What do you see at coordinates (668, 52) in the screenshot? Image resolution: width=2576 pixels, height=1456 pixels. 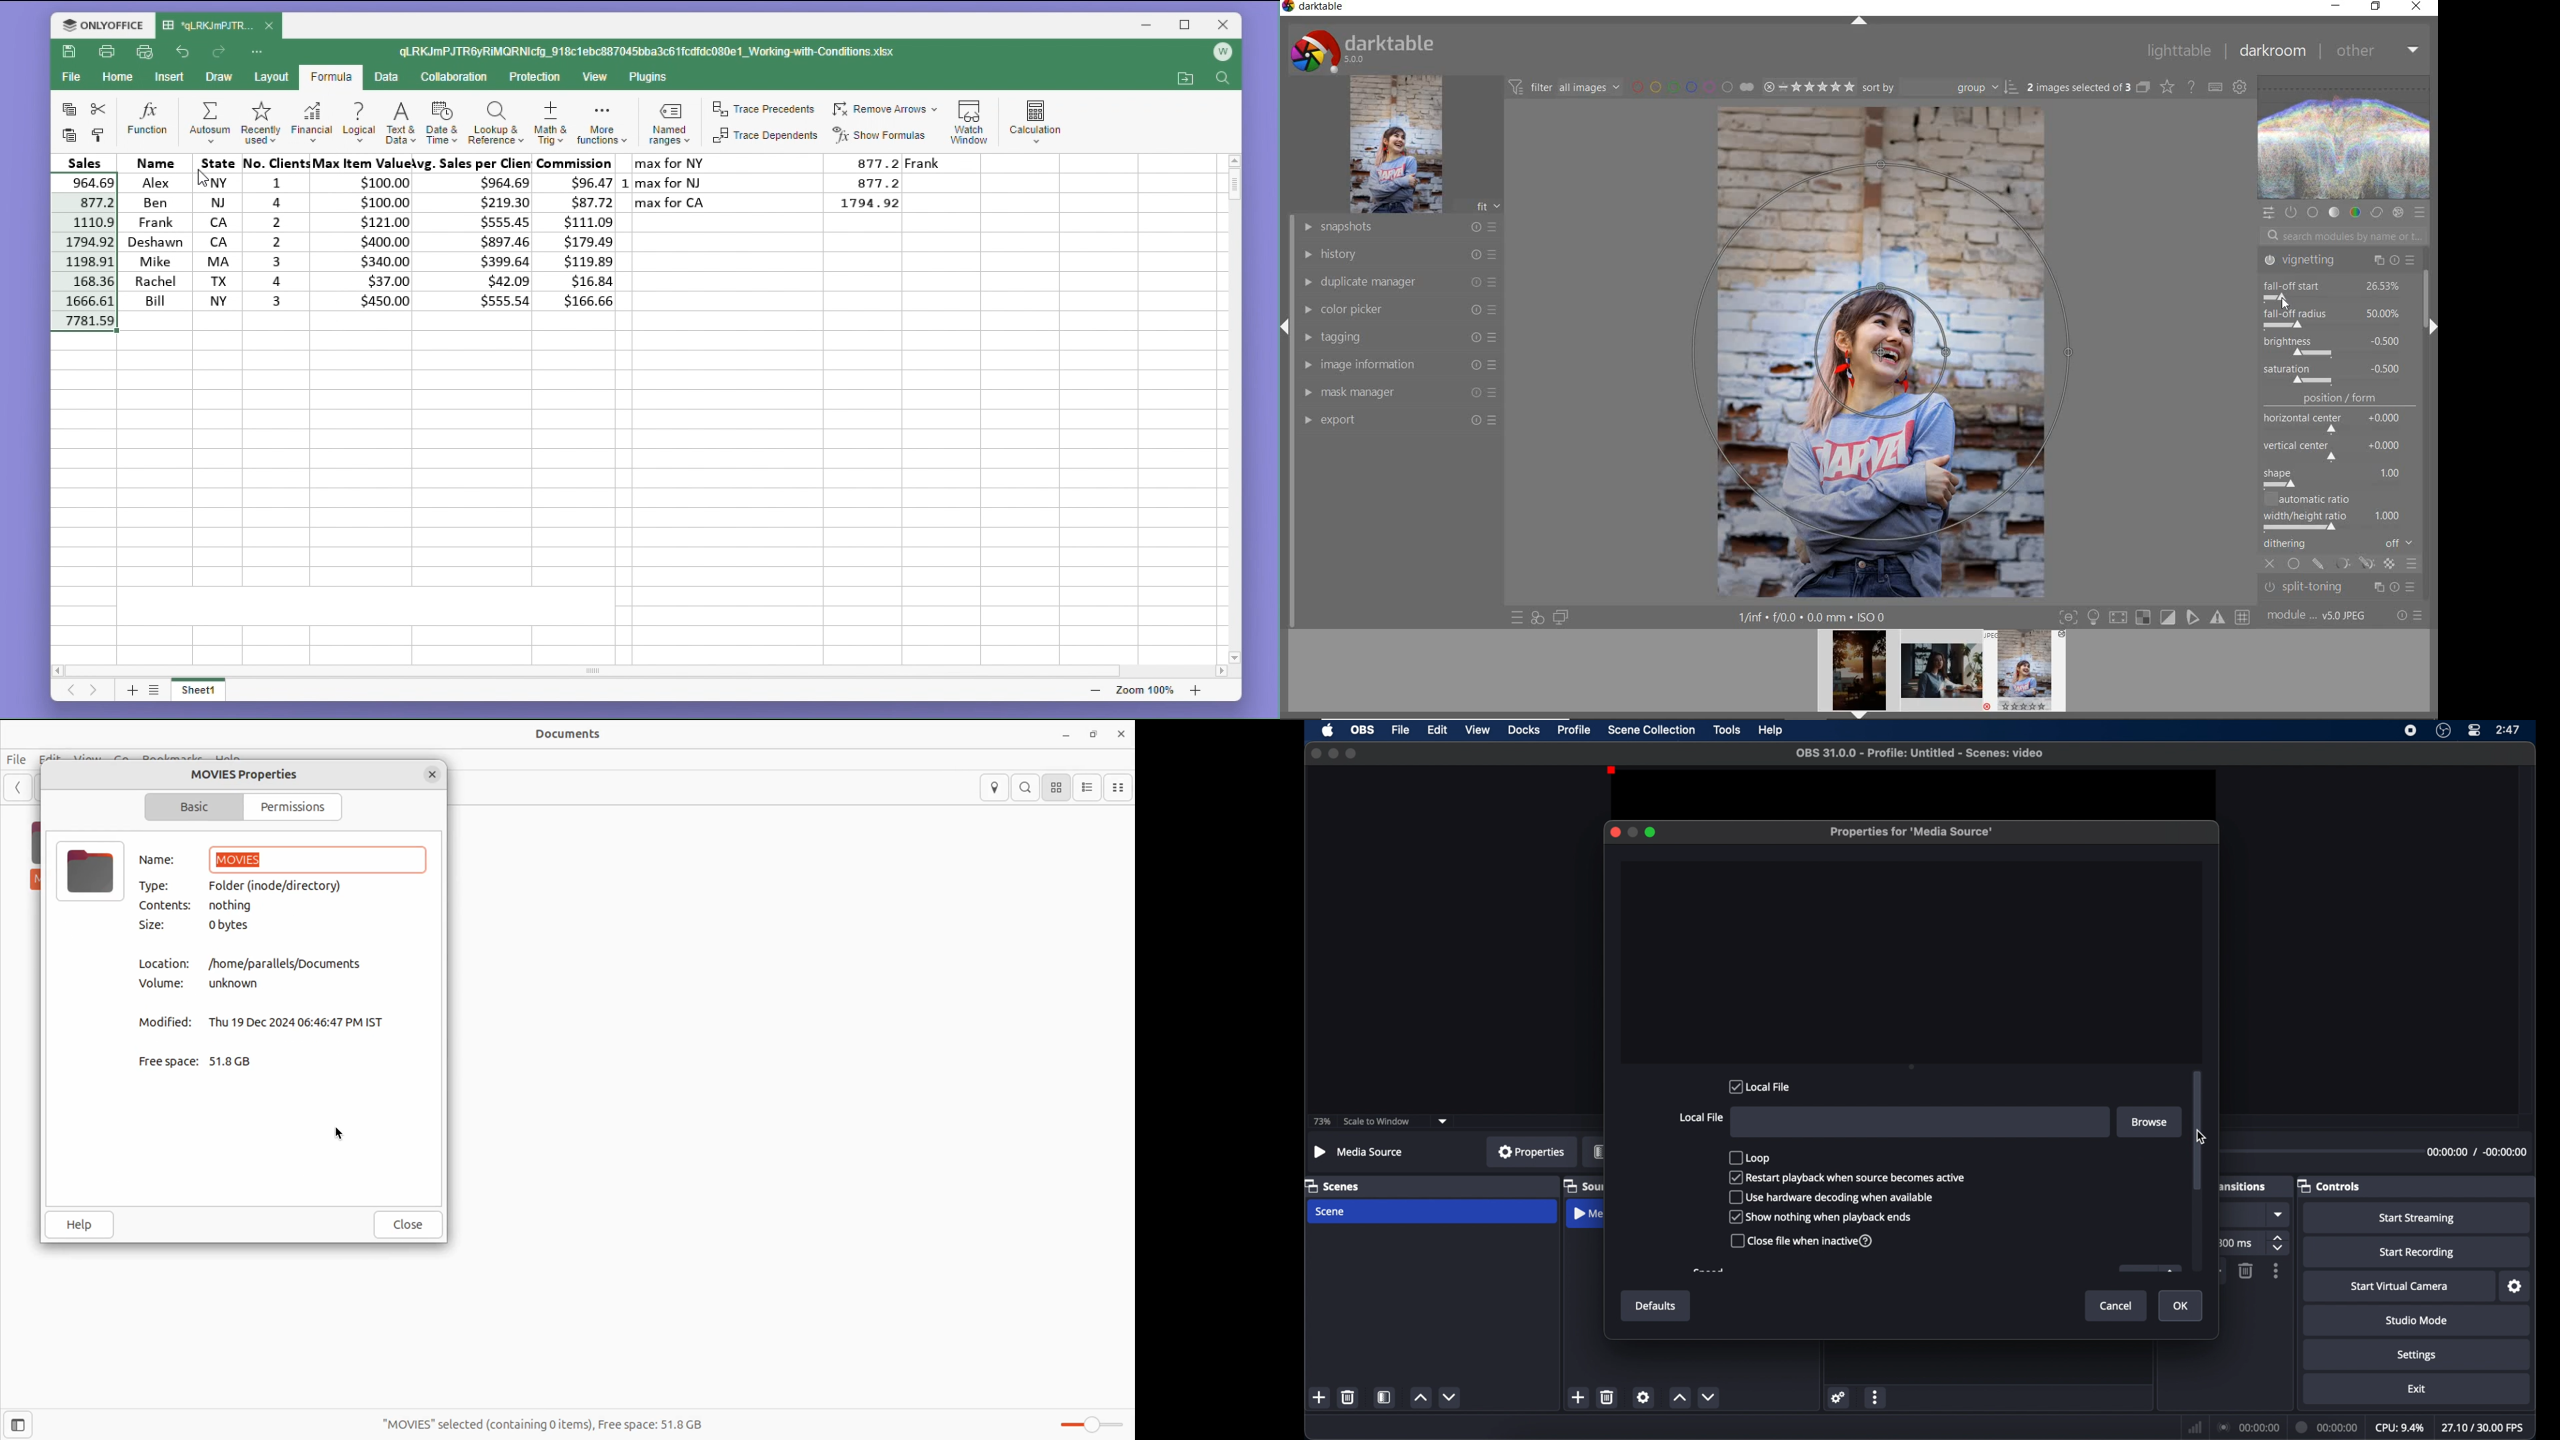 I see `ql.RKJmPJTRiMQRNlclg_918c1ebc887045bba3c61fcdfdc080e1_Working-with-Conditions.xlsx` at bounding box center [668, 52].